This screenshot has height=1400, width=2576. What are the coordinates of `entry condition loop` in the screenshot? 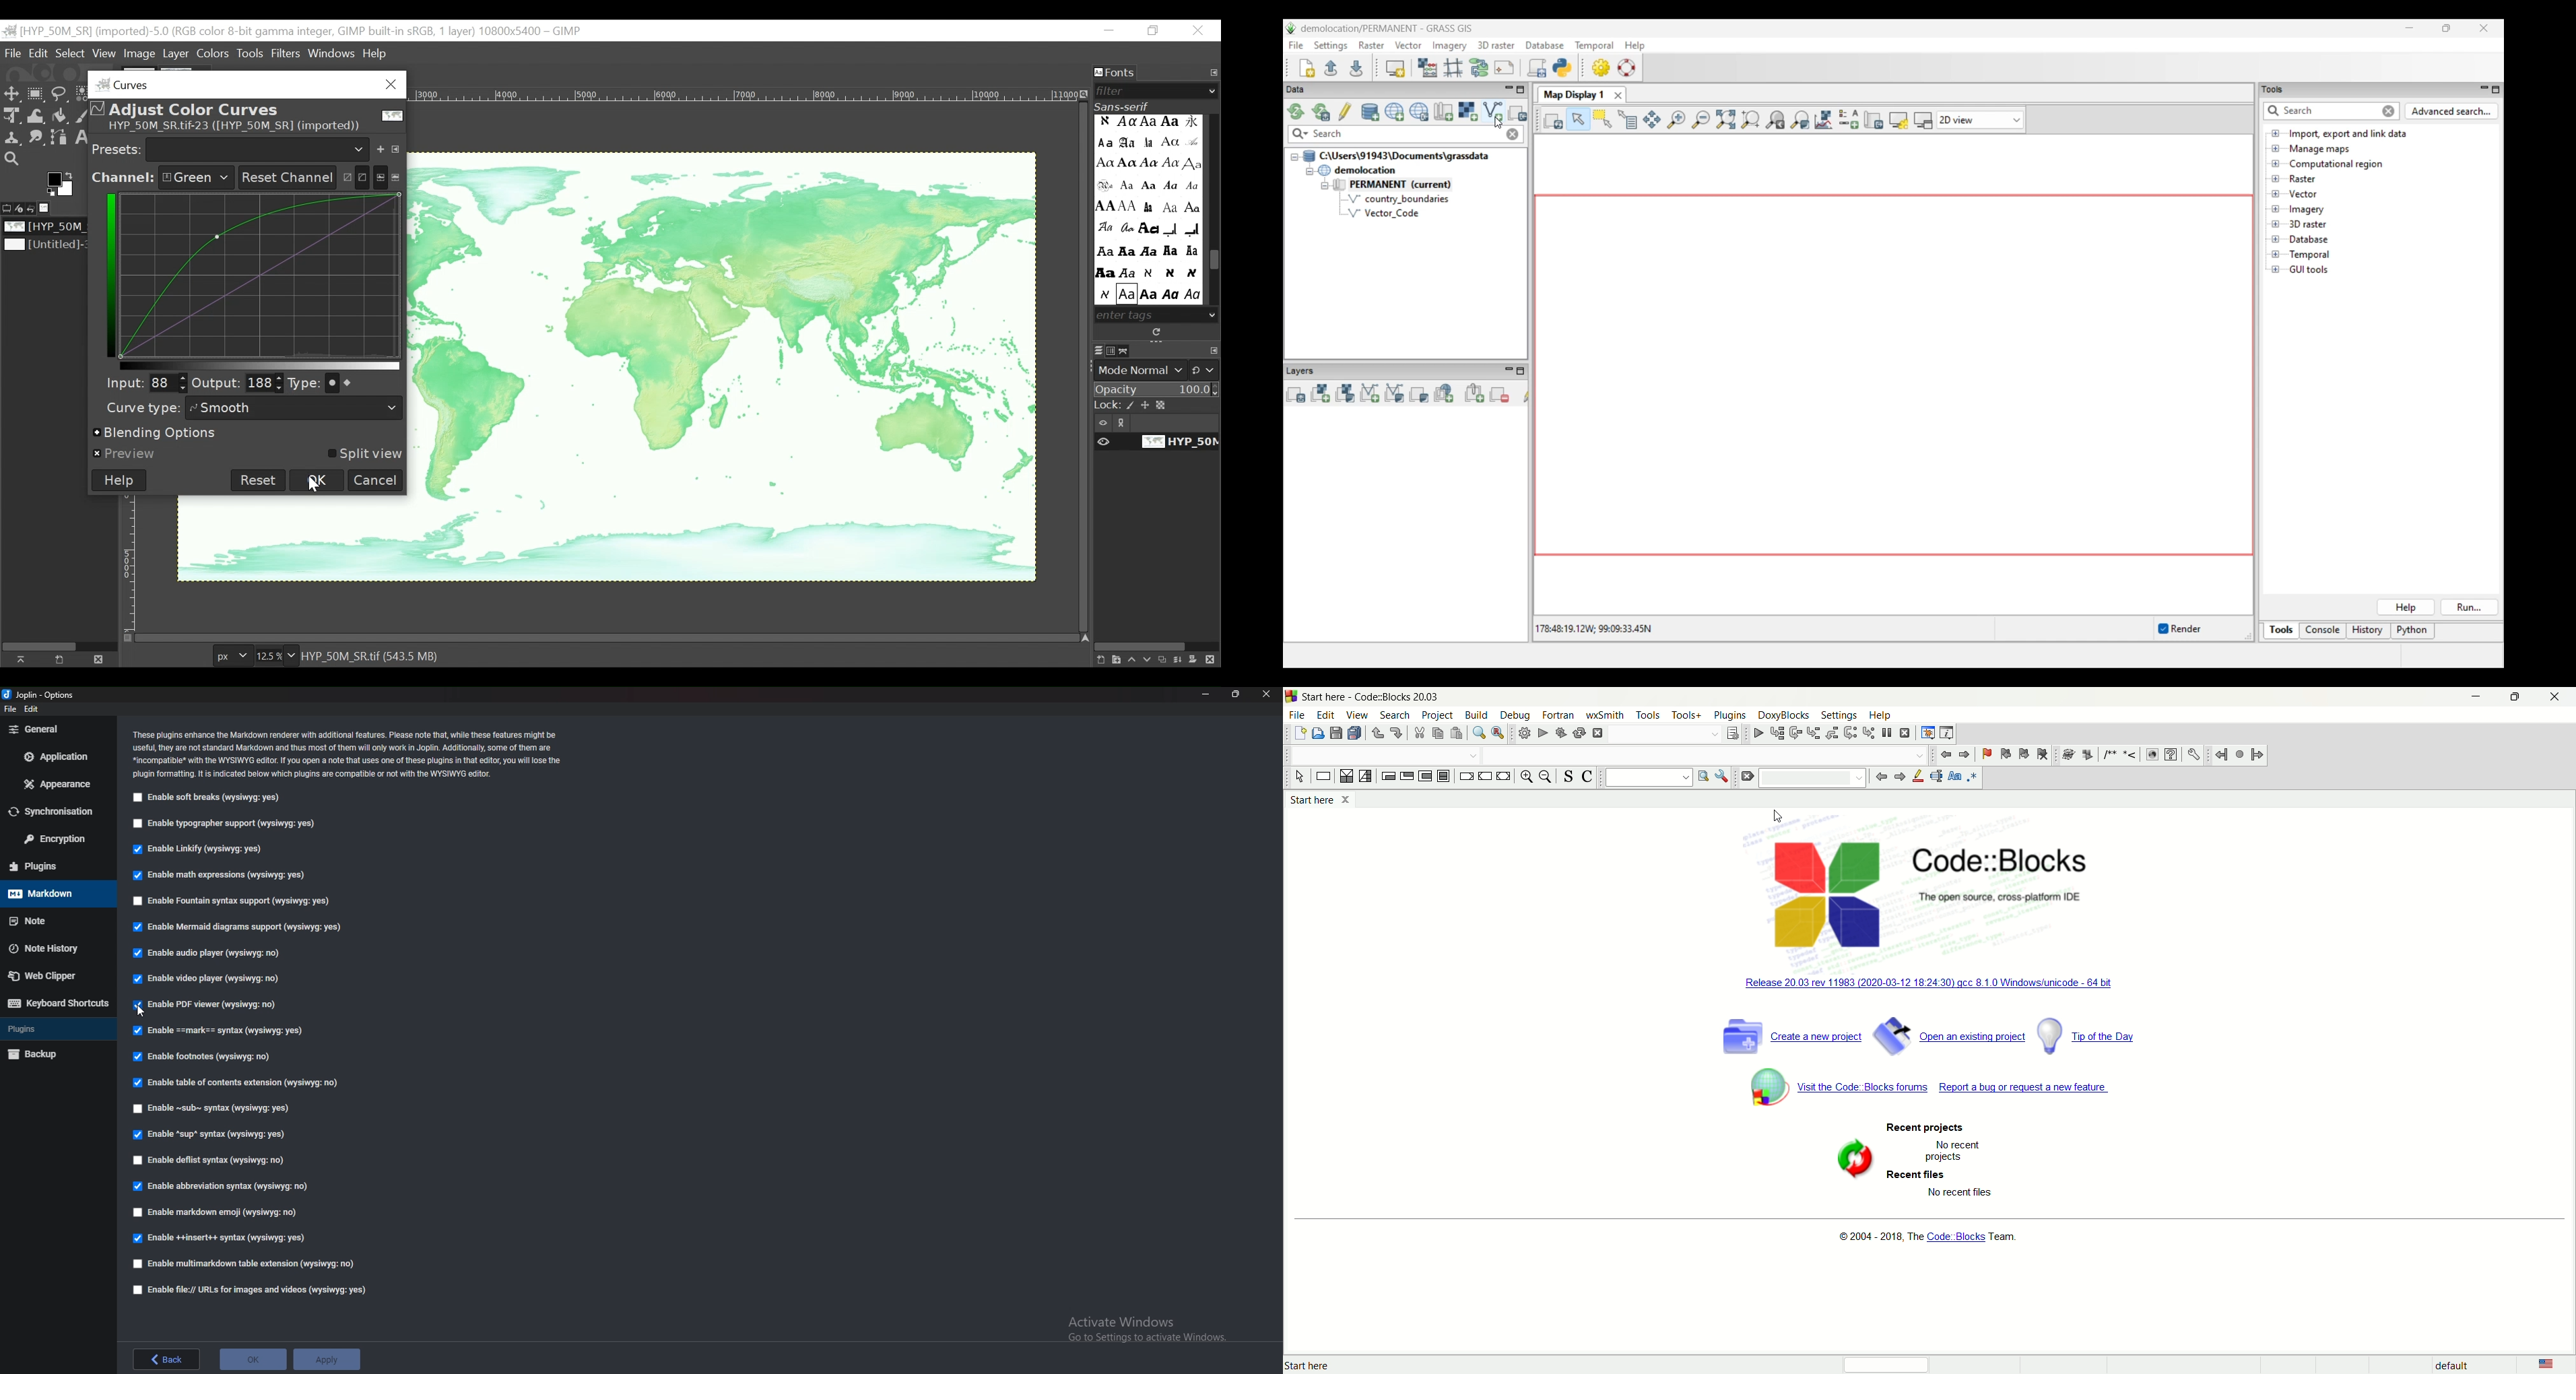 It's located at (1389, 777).